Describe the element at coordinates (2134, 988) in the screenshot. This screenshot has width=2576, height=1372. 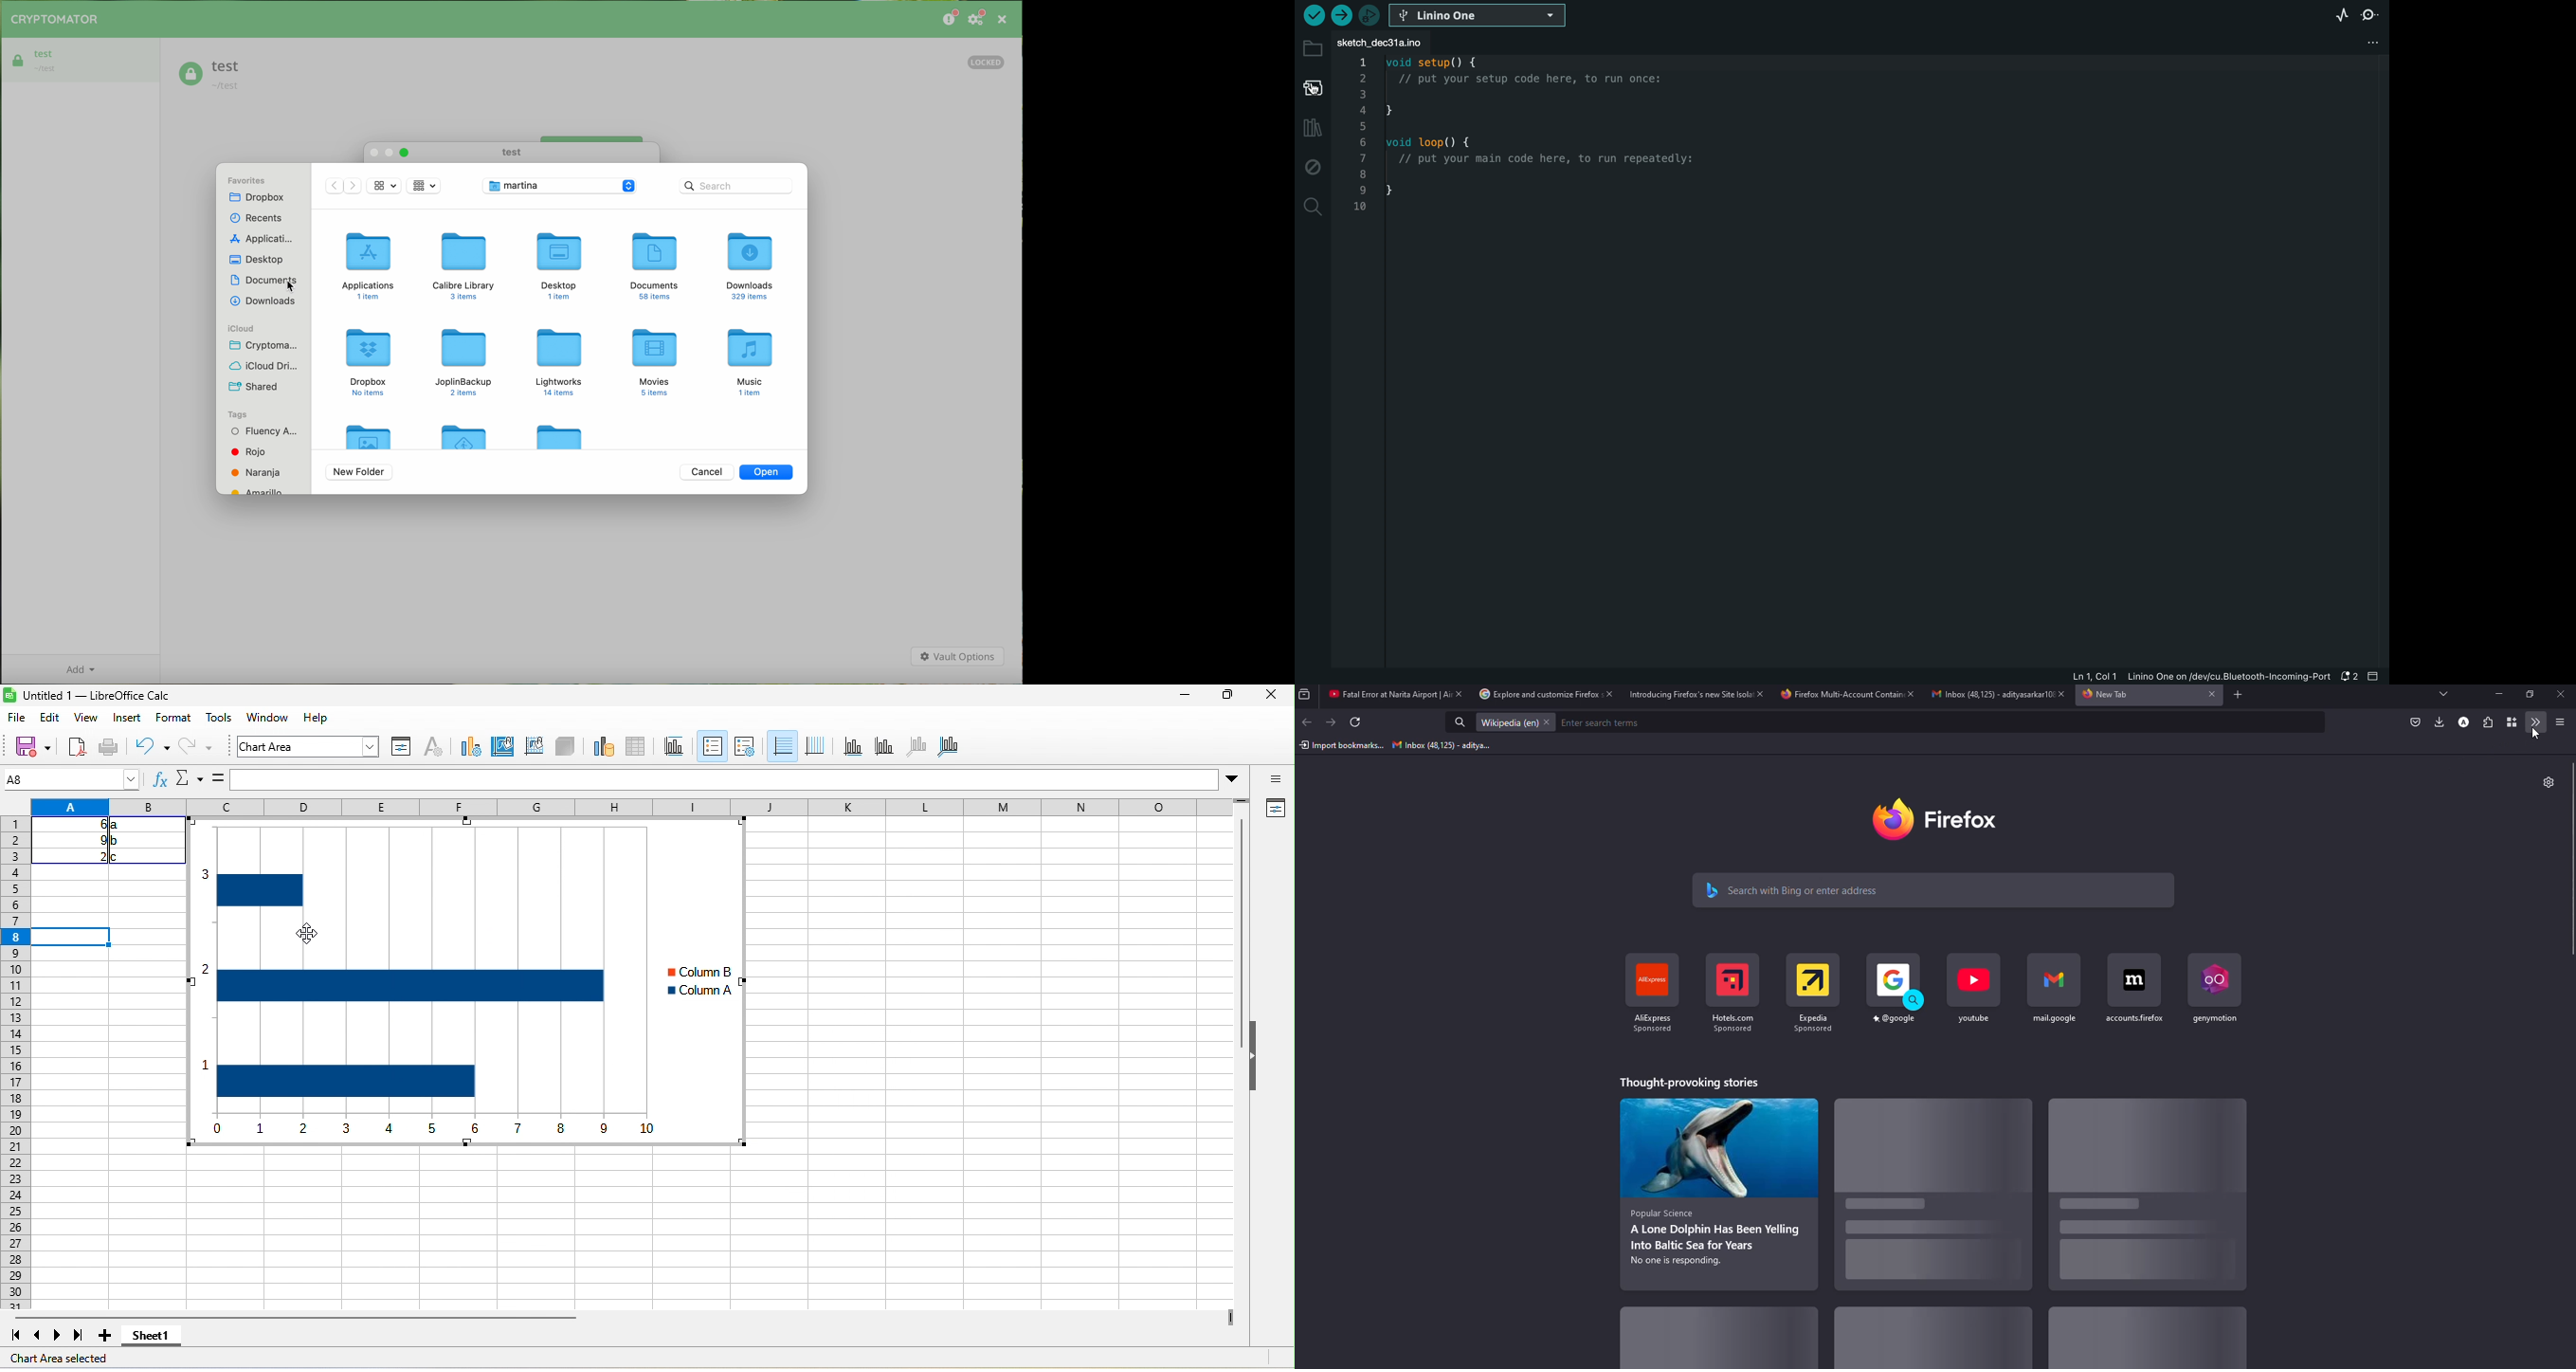
I see `shortcut` at that location.